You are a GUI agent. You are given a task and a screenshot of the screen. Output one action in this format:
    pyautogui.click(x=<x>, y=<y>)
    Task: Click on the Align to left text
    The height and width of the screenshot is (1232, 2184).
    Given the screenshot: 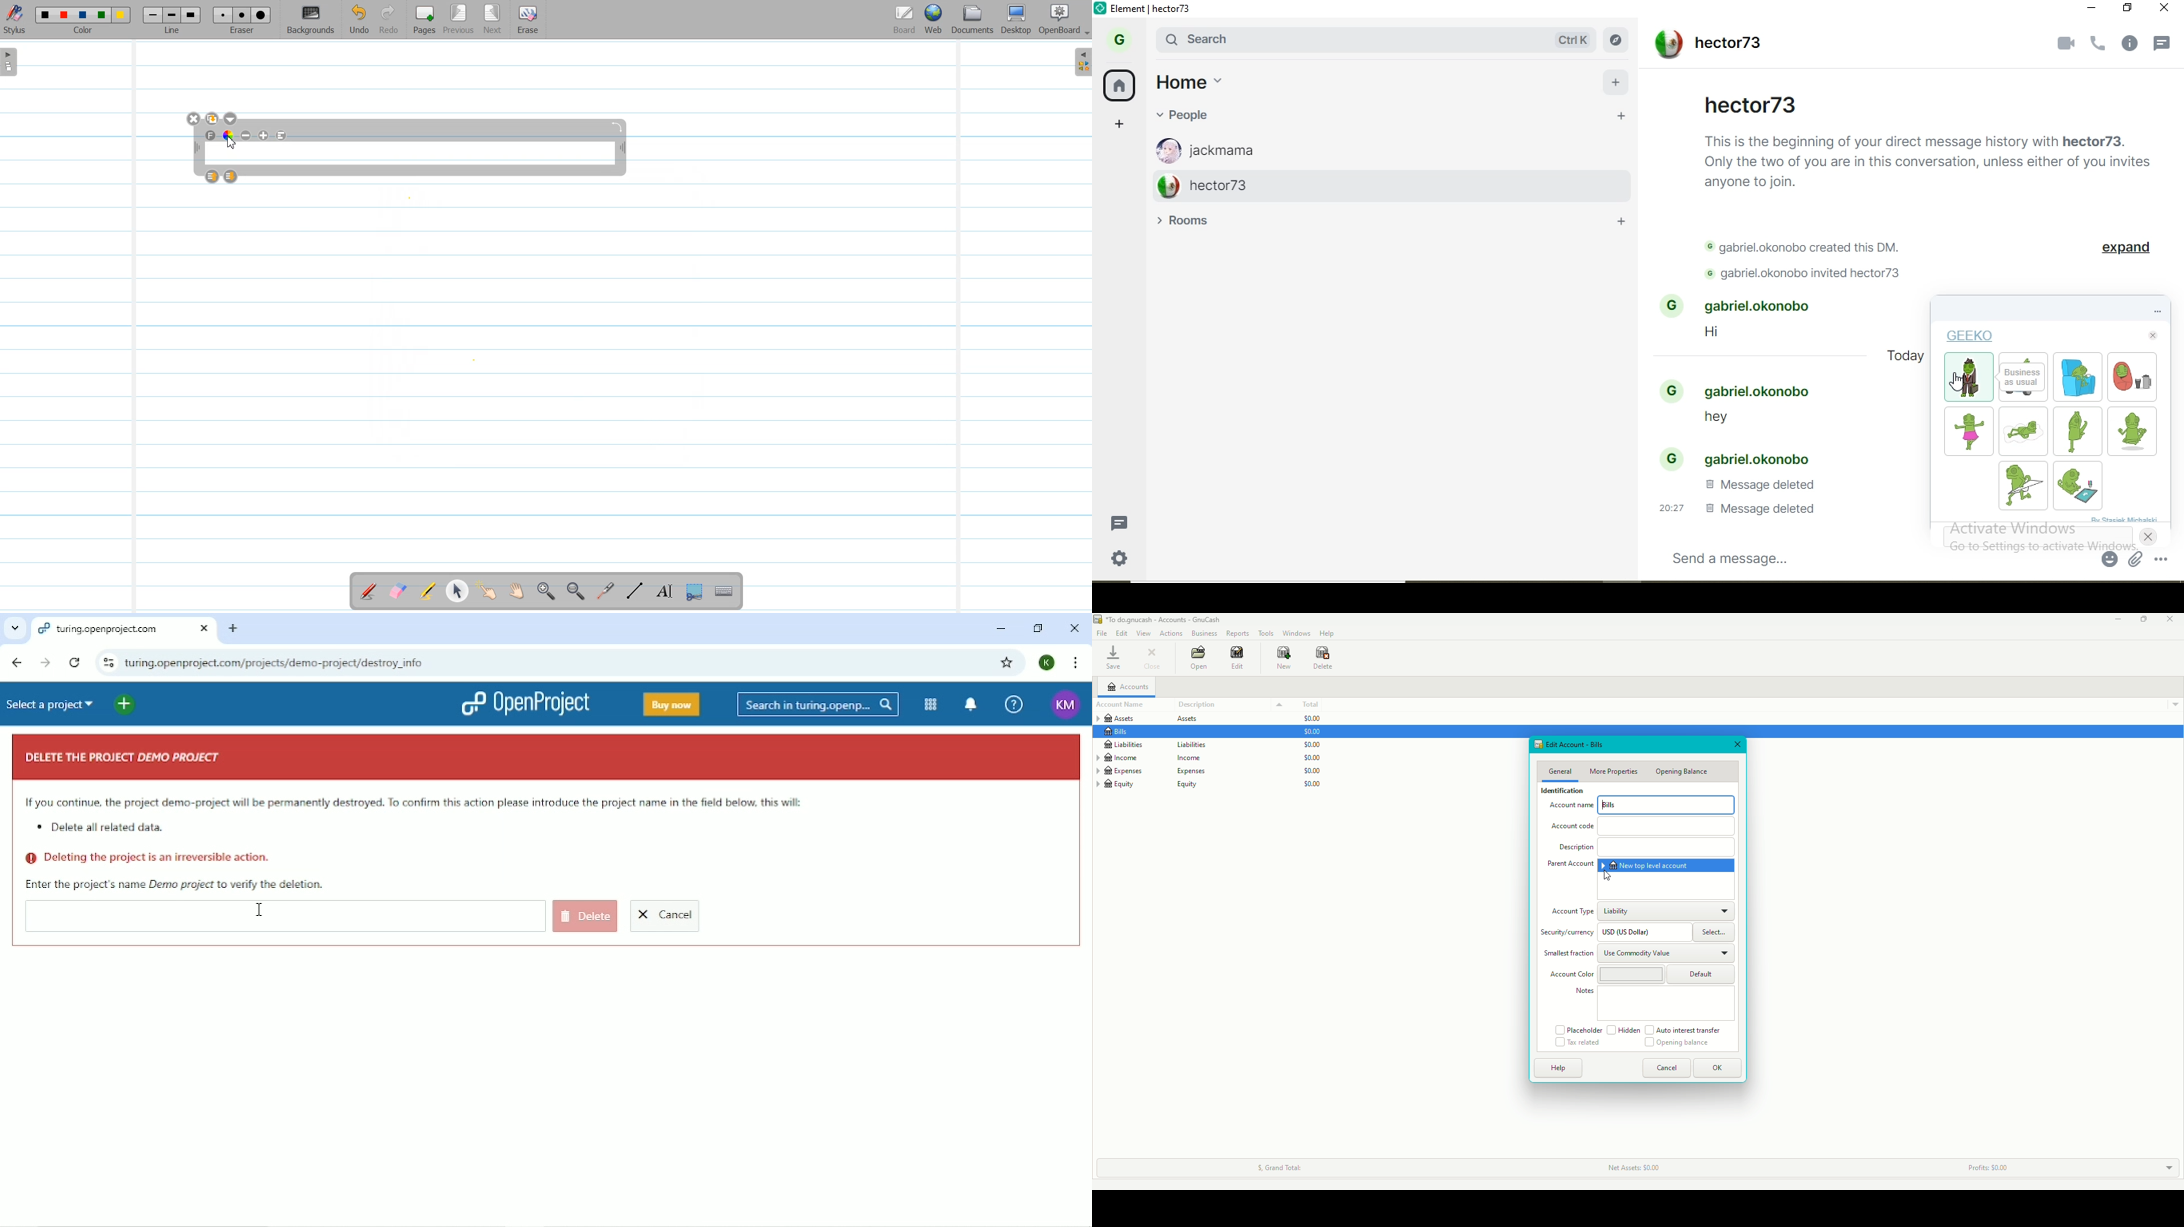 What is the action you would take?
    pyautogui.click(x=282, y=136)
    